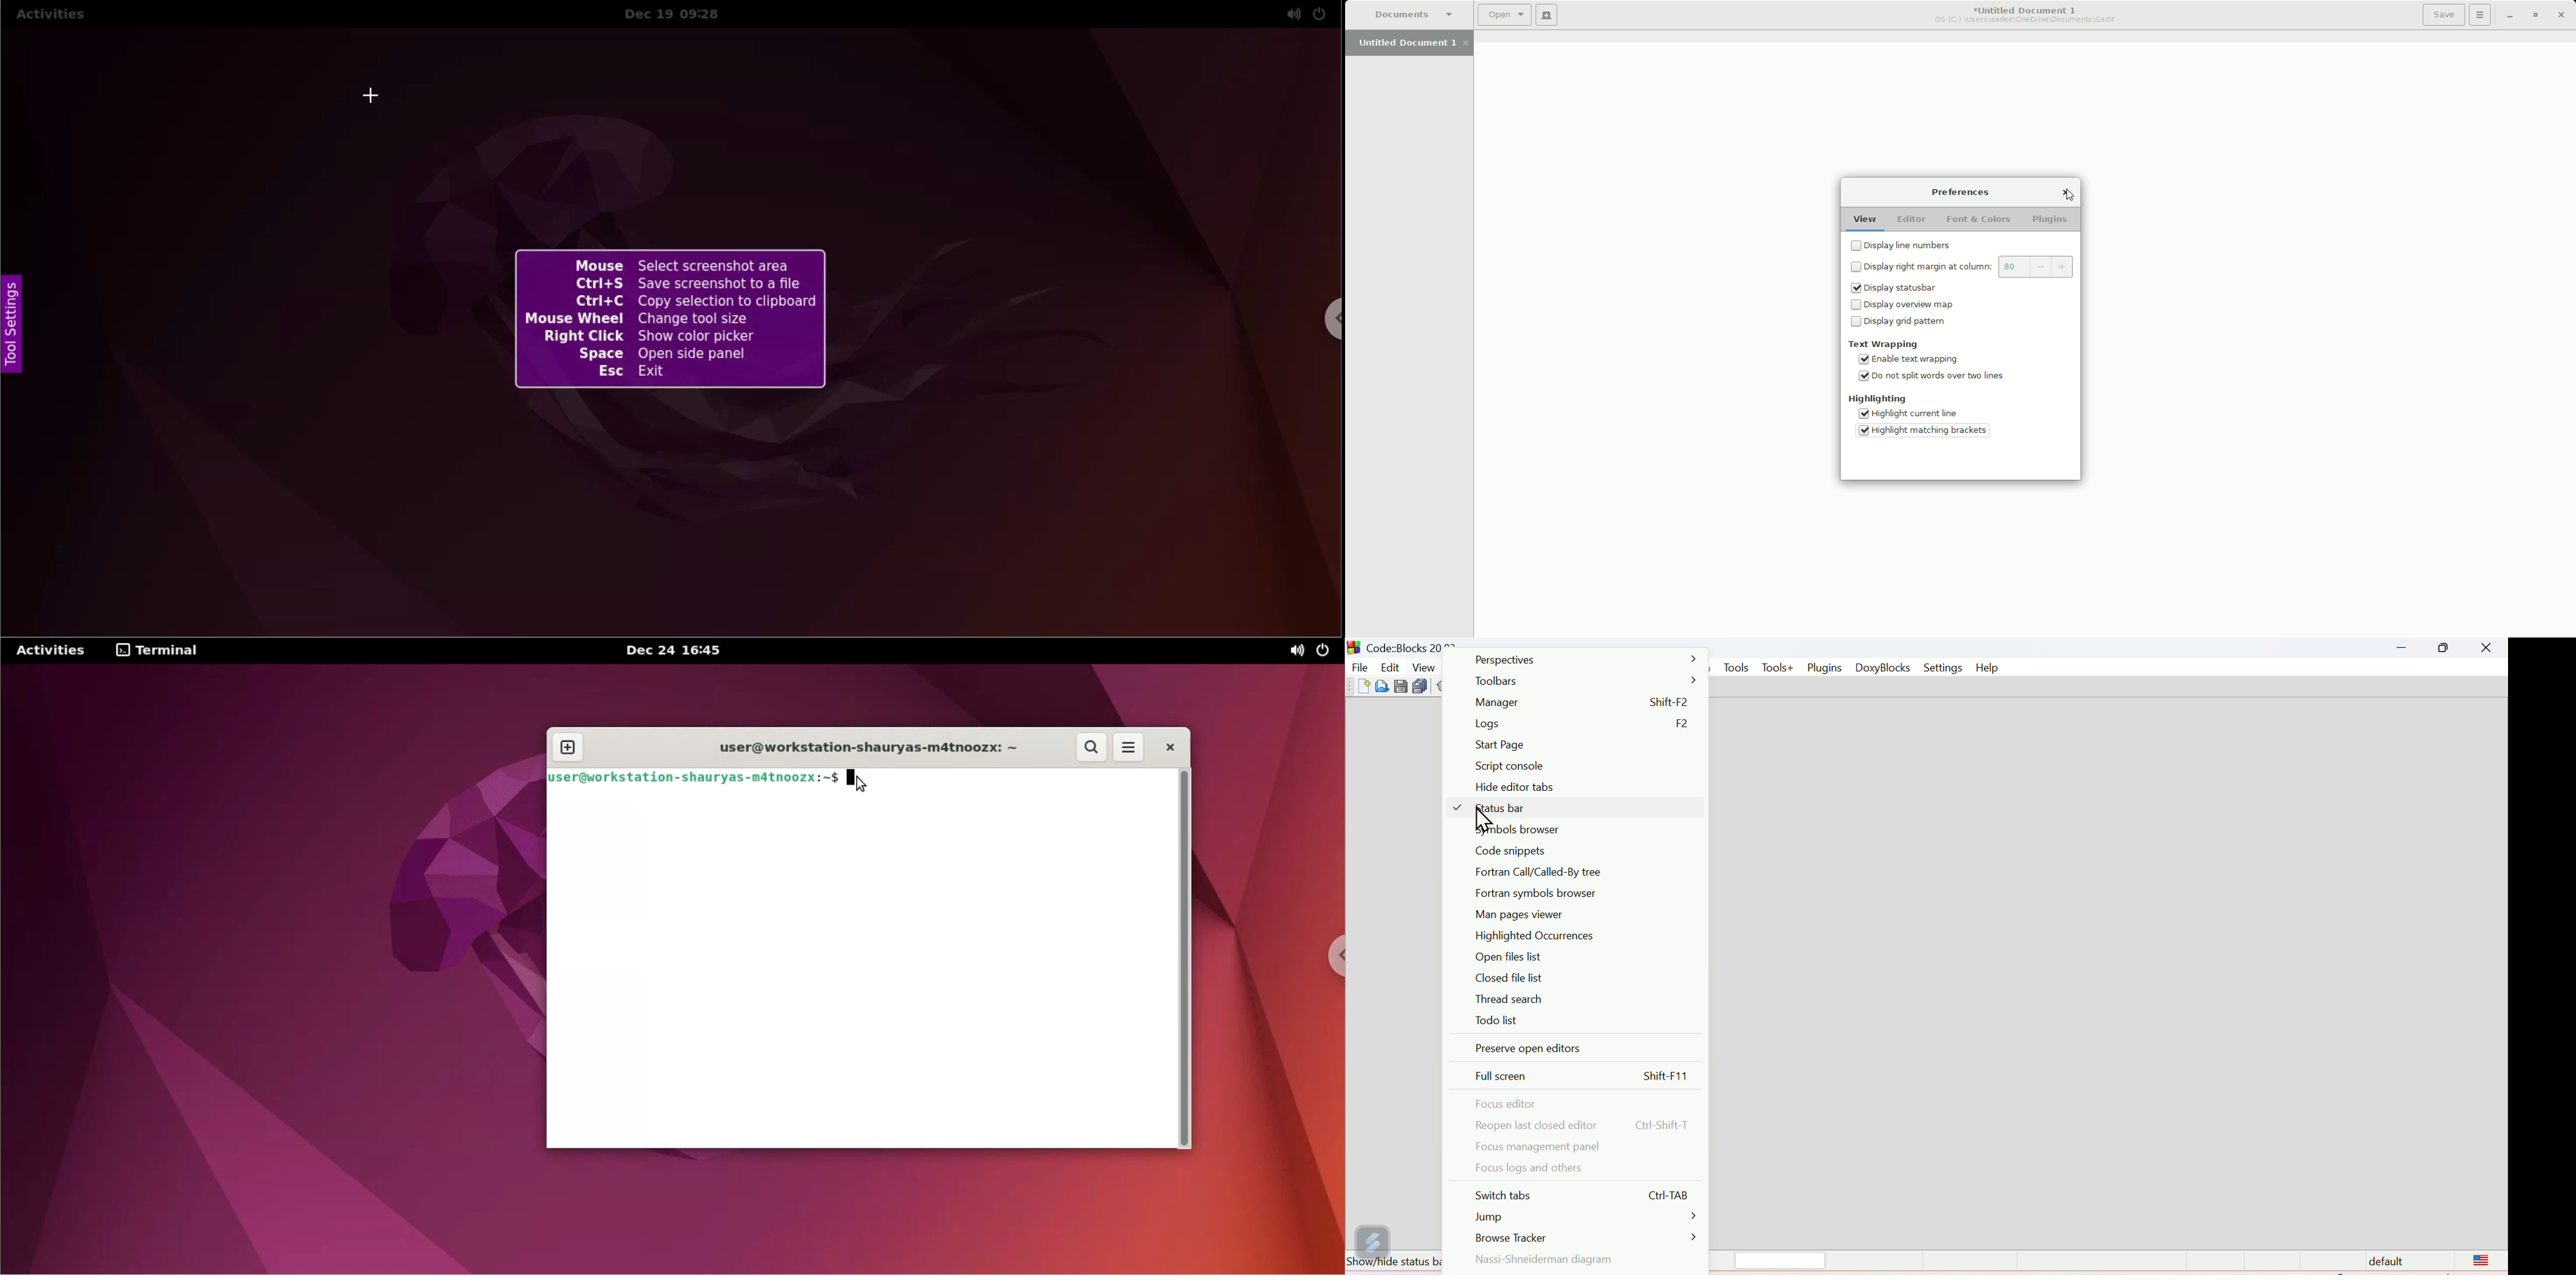 The height and width of the screenshot is (1288, 2576). Describe the element at coordinates (1863, 432) in the screenshot. I see `Tick` at that location.